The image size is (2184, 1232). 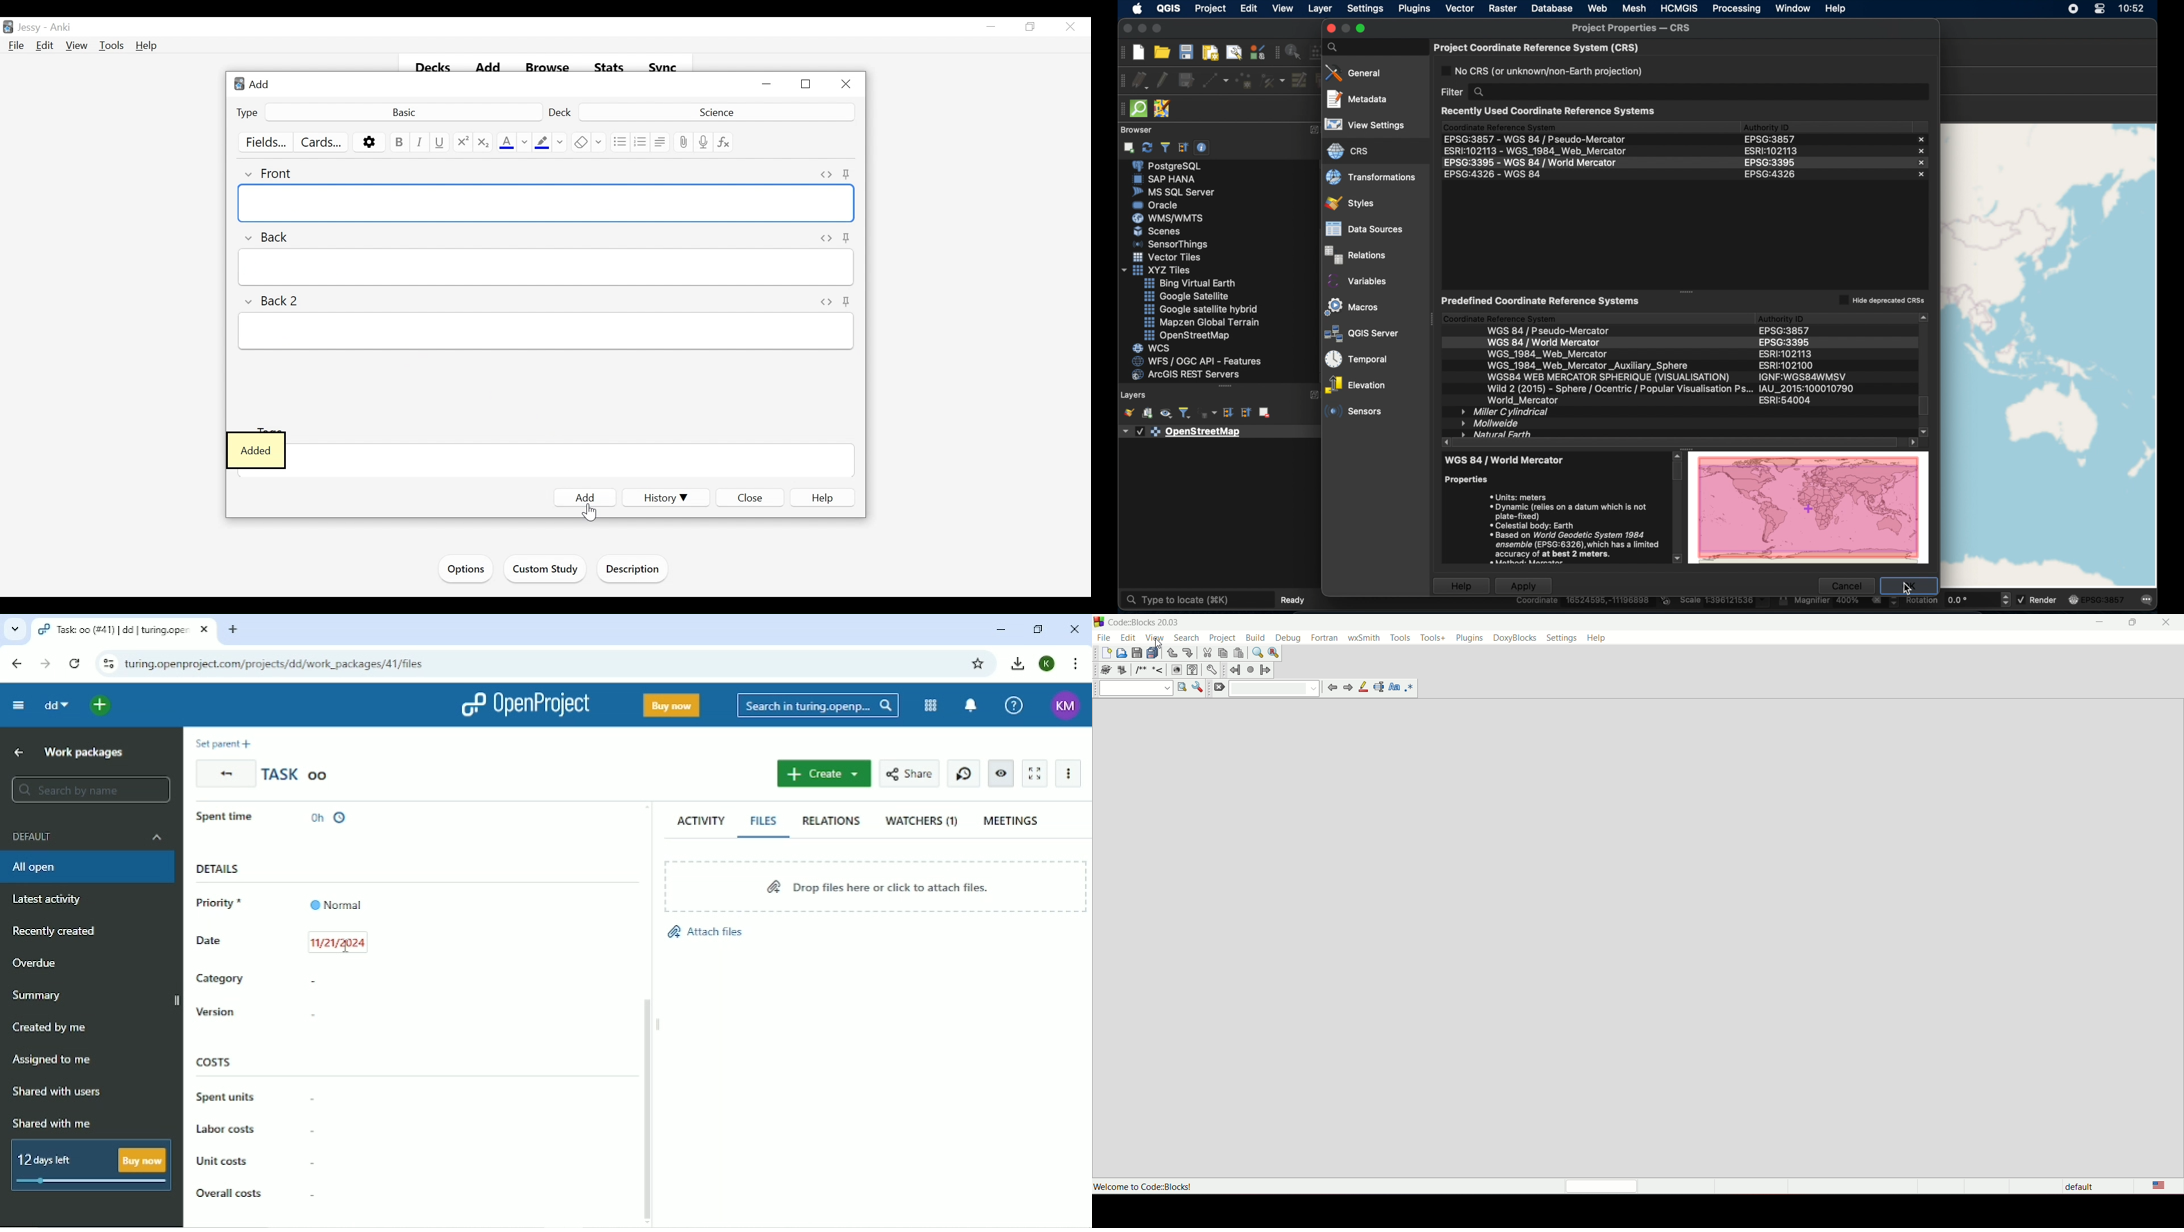 What do you see at coordinates (1792, 9) in the screenshot?
I see `window` at bounding box center [1792, 9].